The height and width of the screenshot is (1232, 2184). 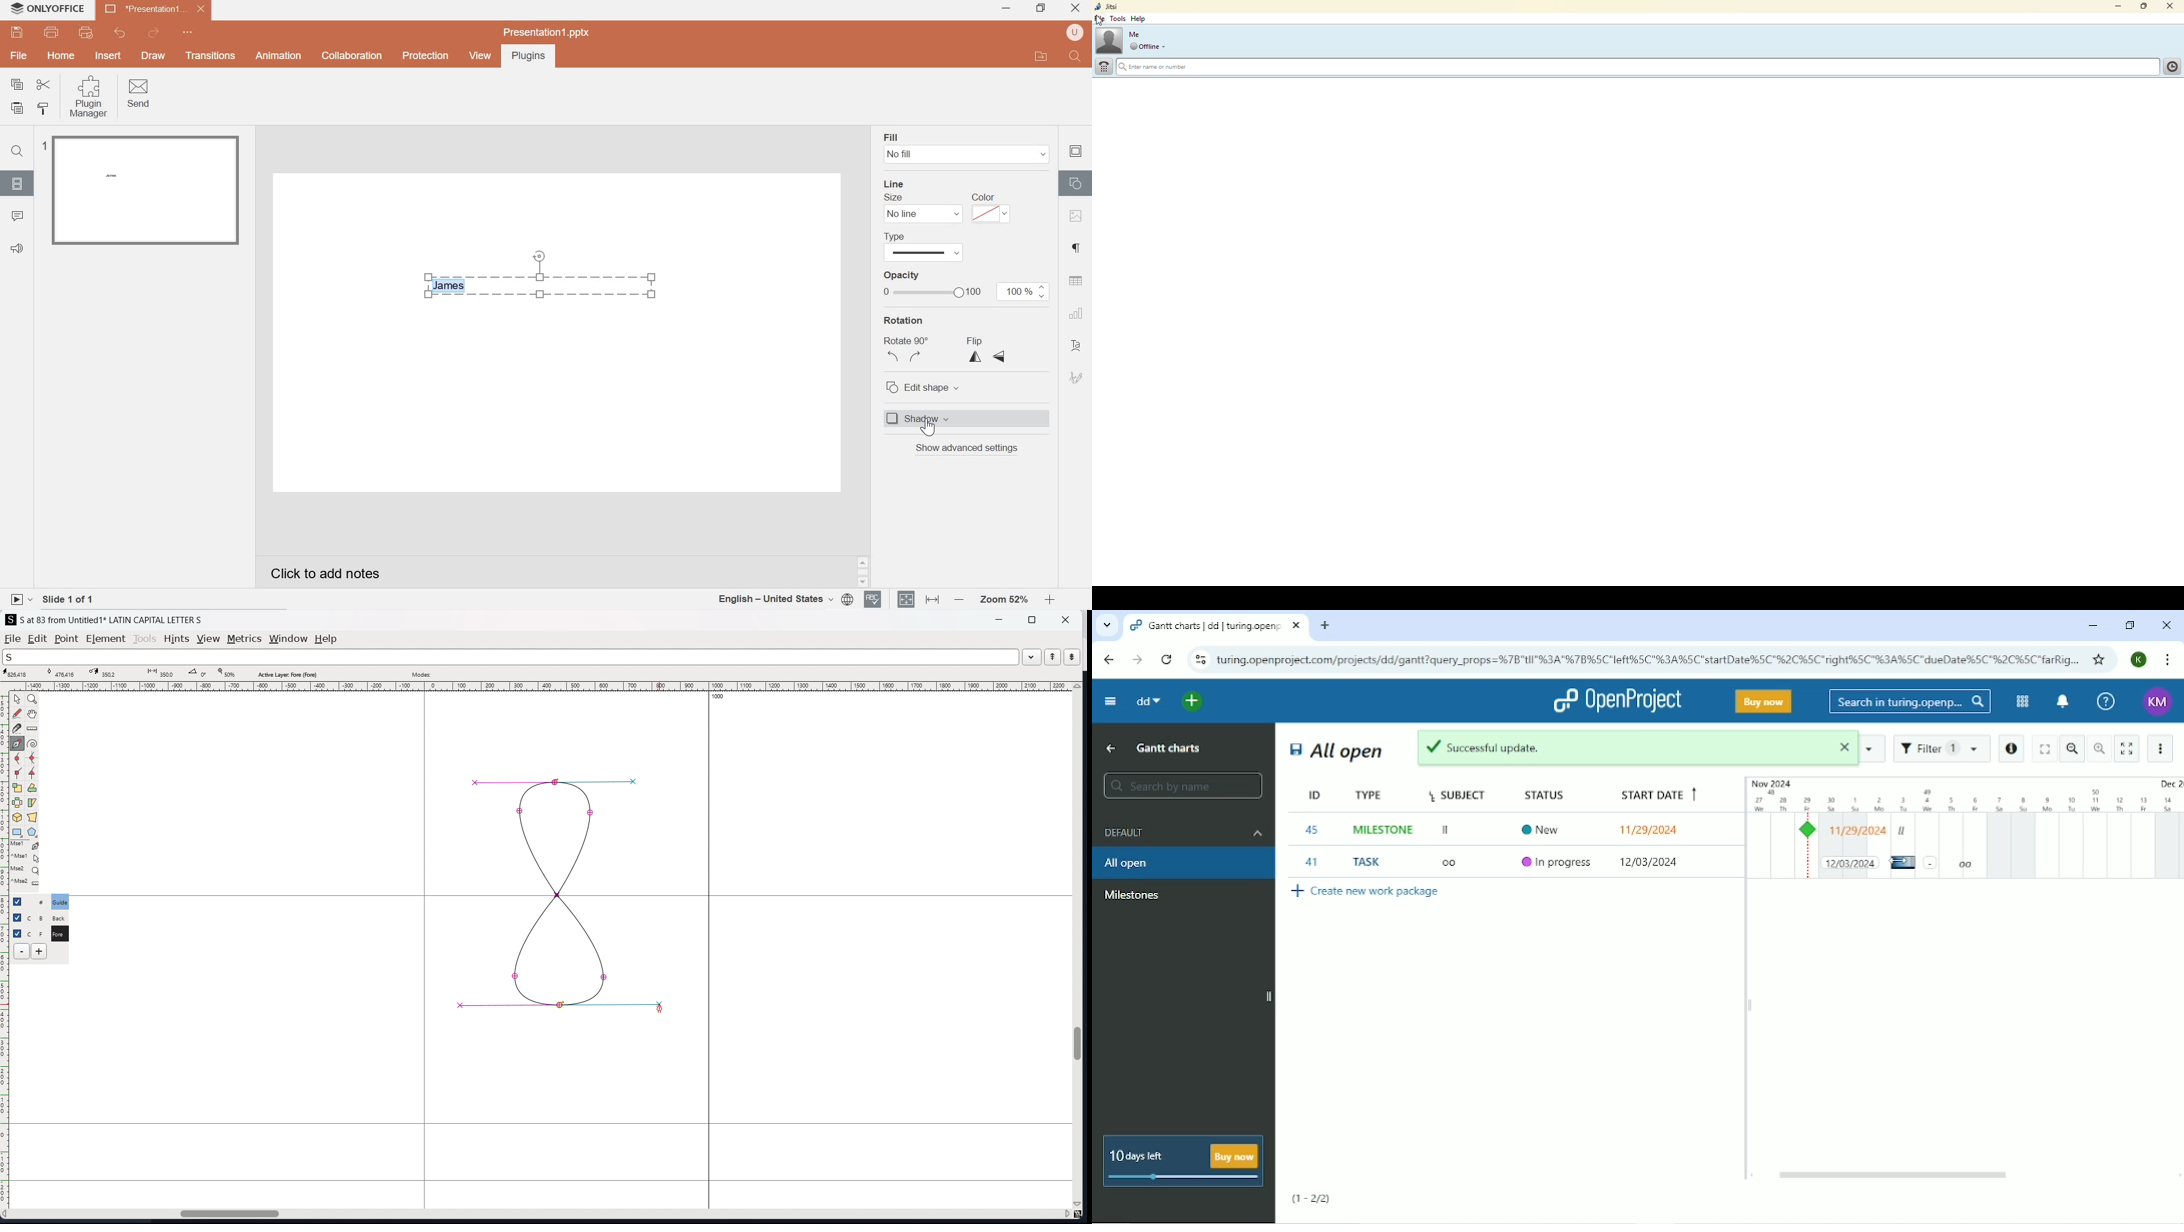 What do you see at coordinates (32, 743) in the screenshot?
I see `toggle spiro` at bounding box center [32, 743].